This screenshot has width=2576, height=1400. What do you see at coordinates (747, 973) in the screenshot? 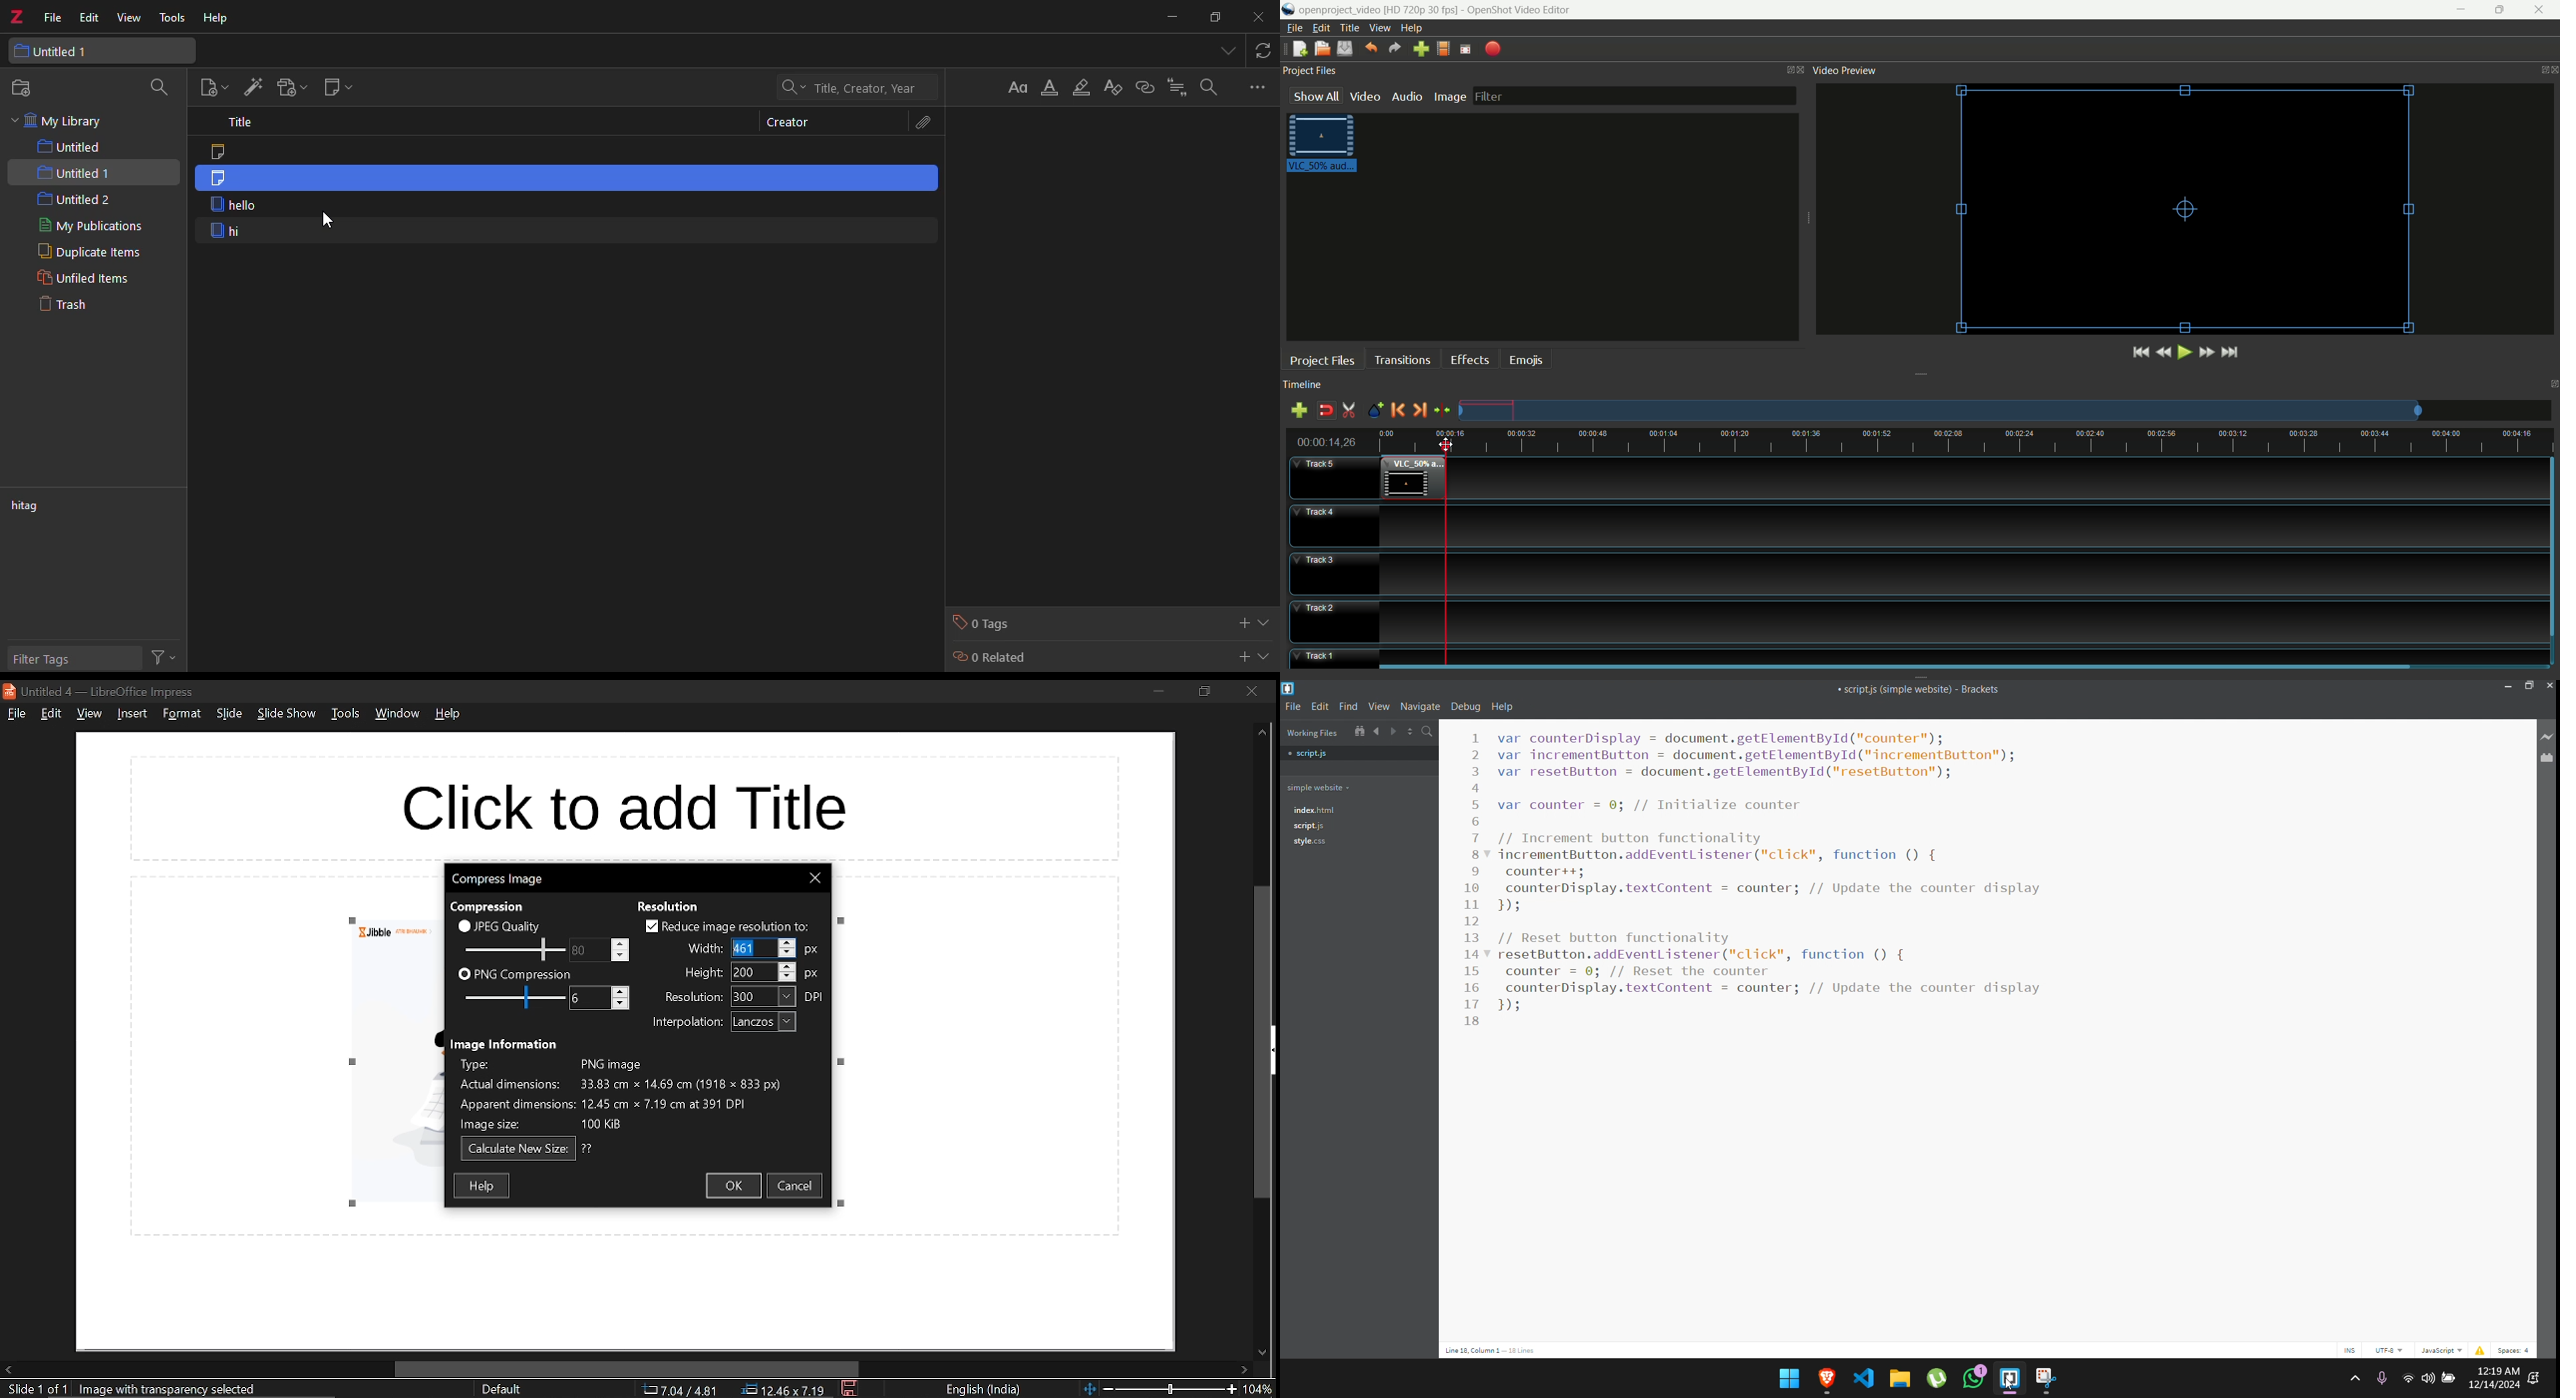
I see `height` at bounding box center [747, 973].